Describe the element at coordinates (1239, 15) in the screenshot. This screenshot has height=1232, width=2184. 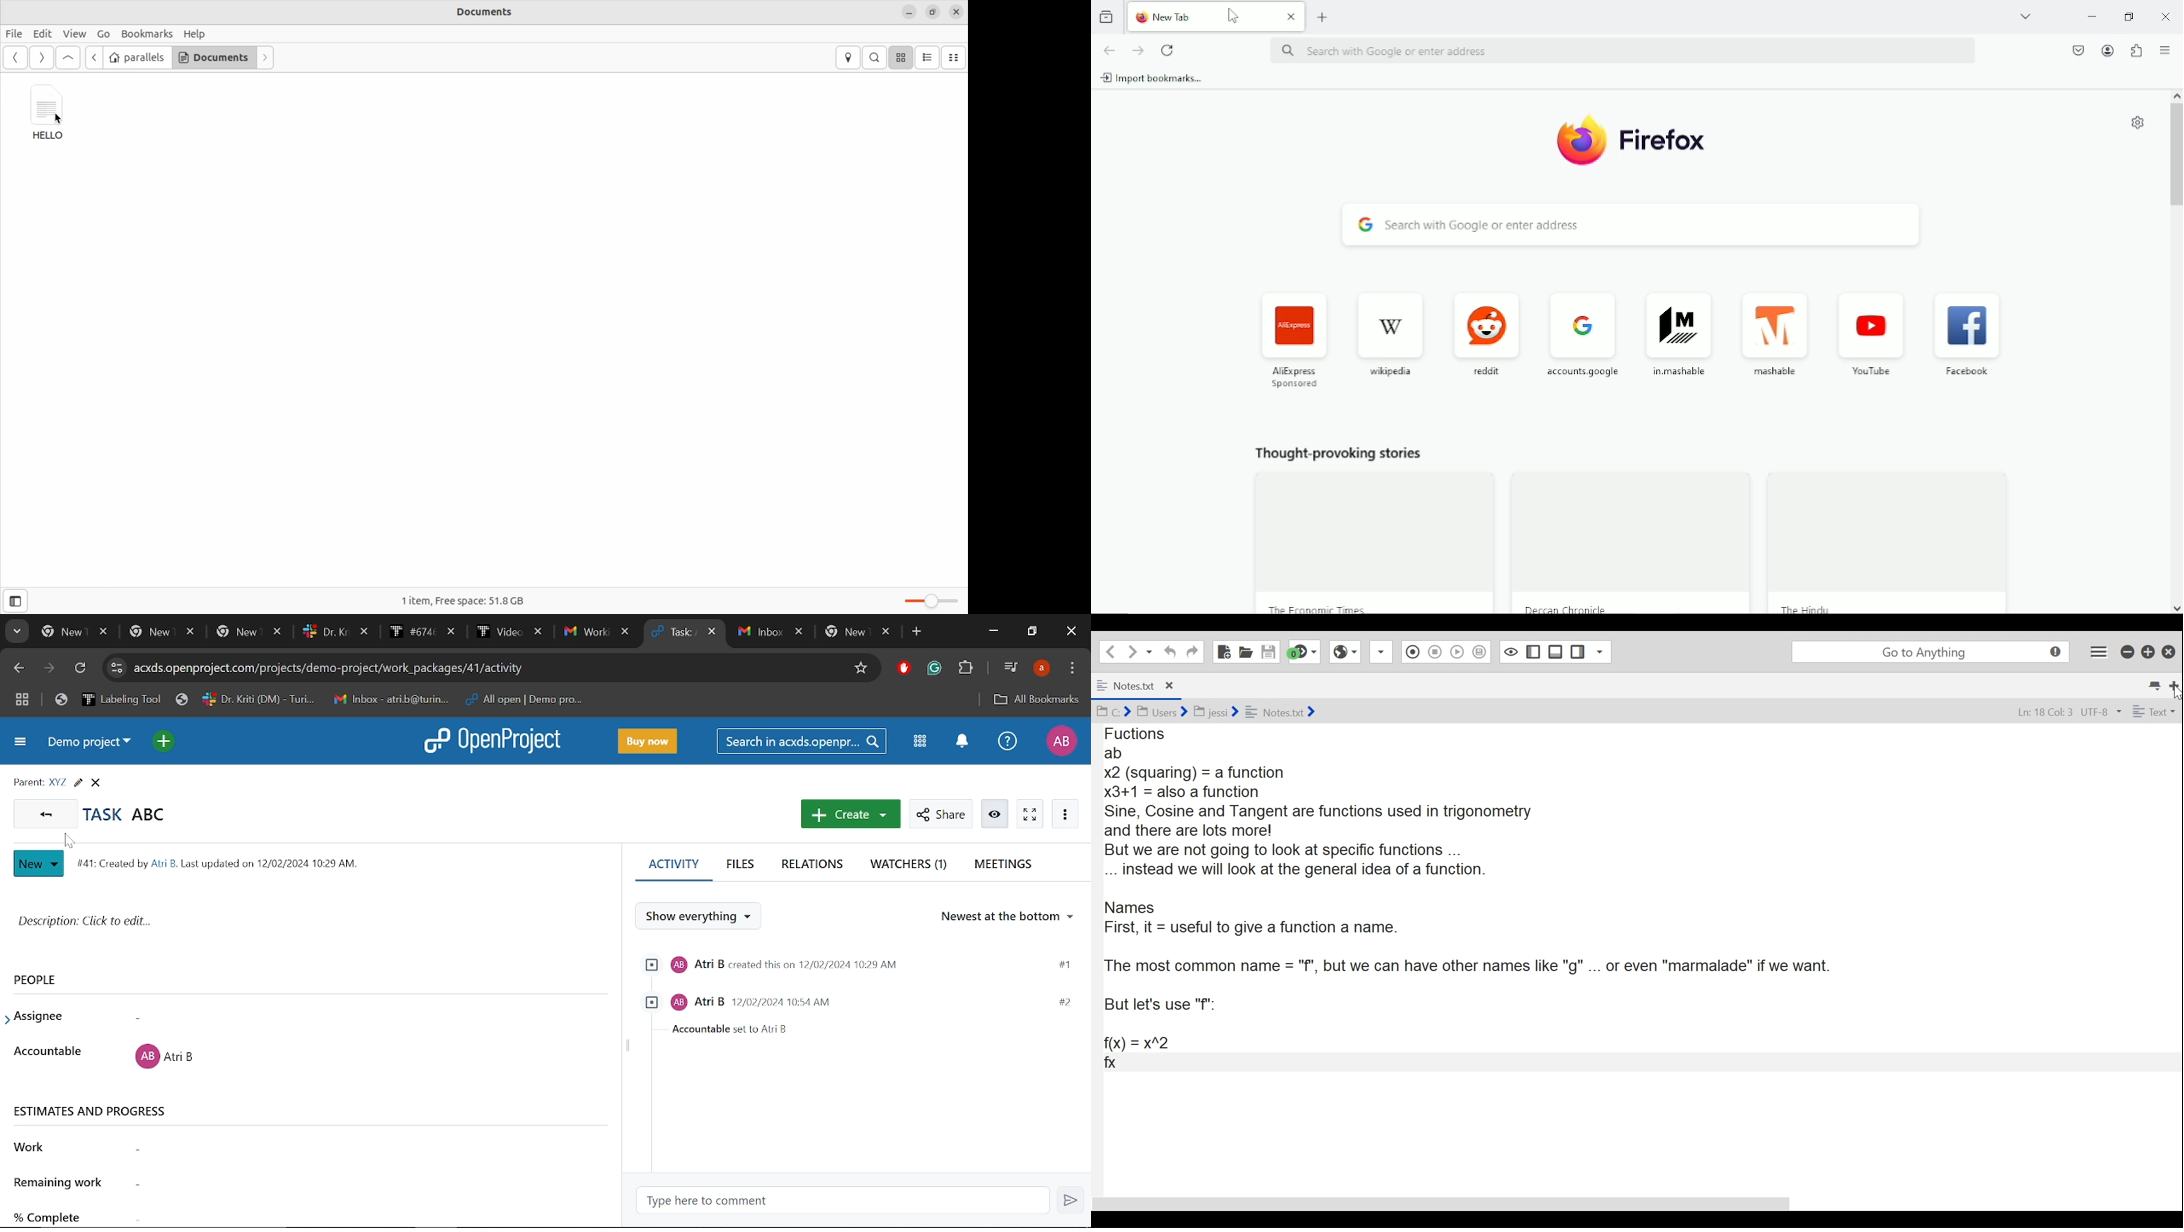
I see `cursor` at that location.